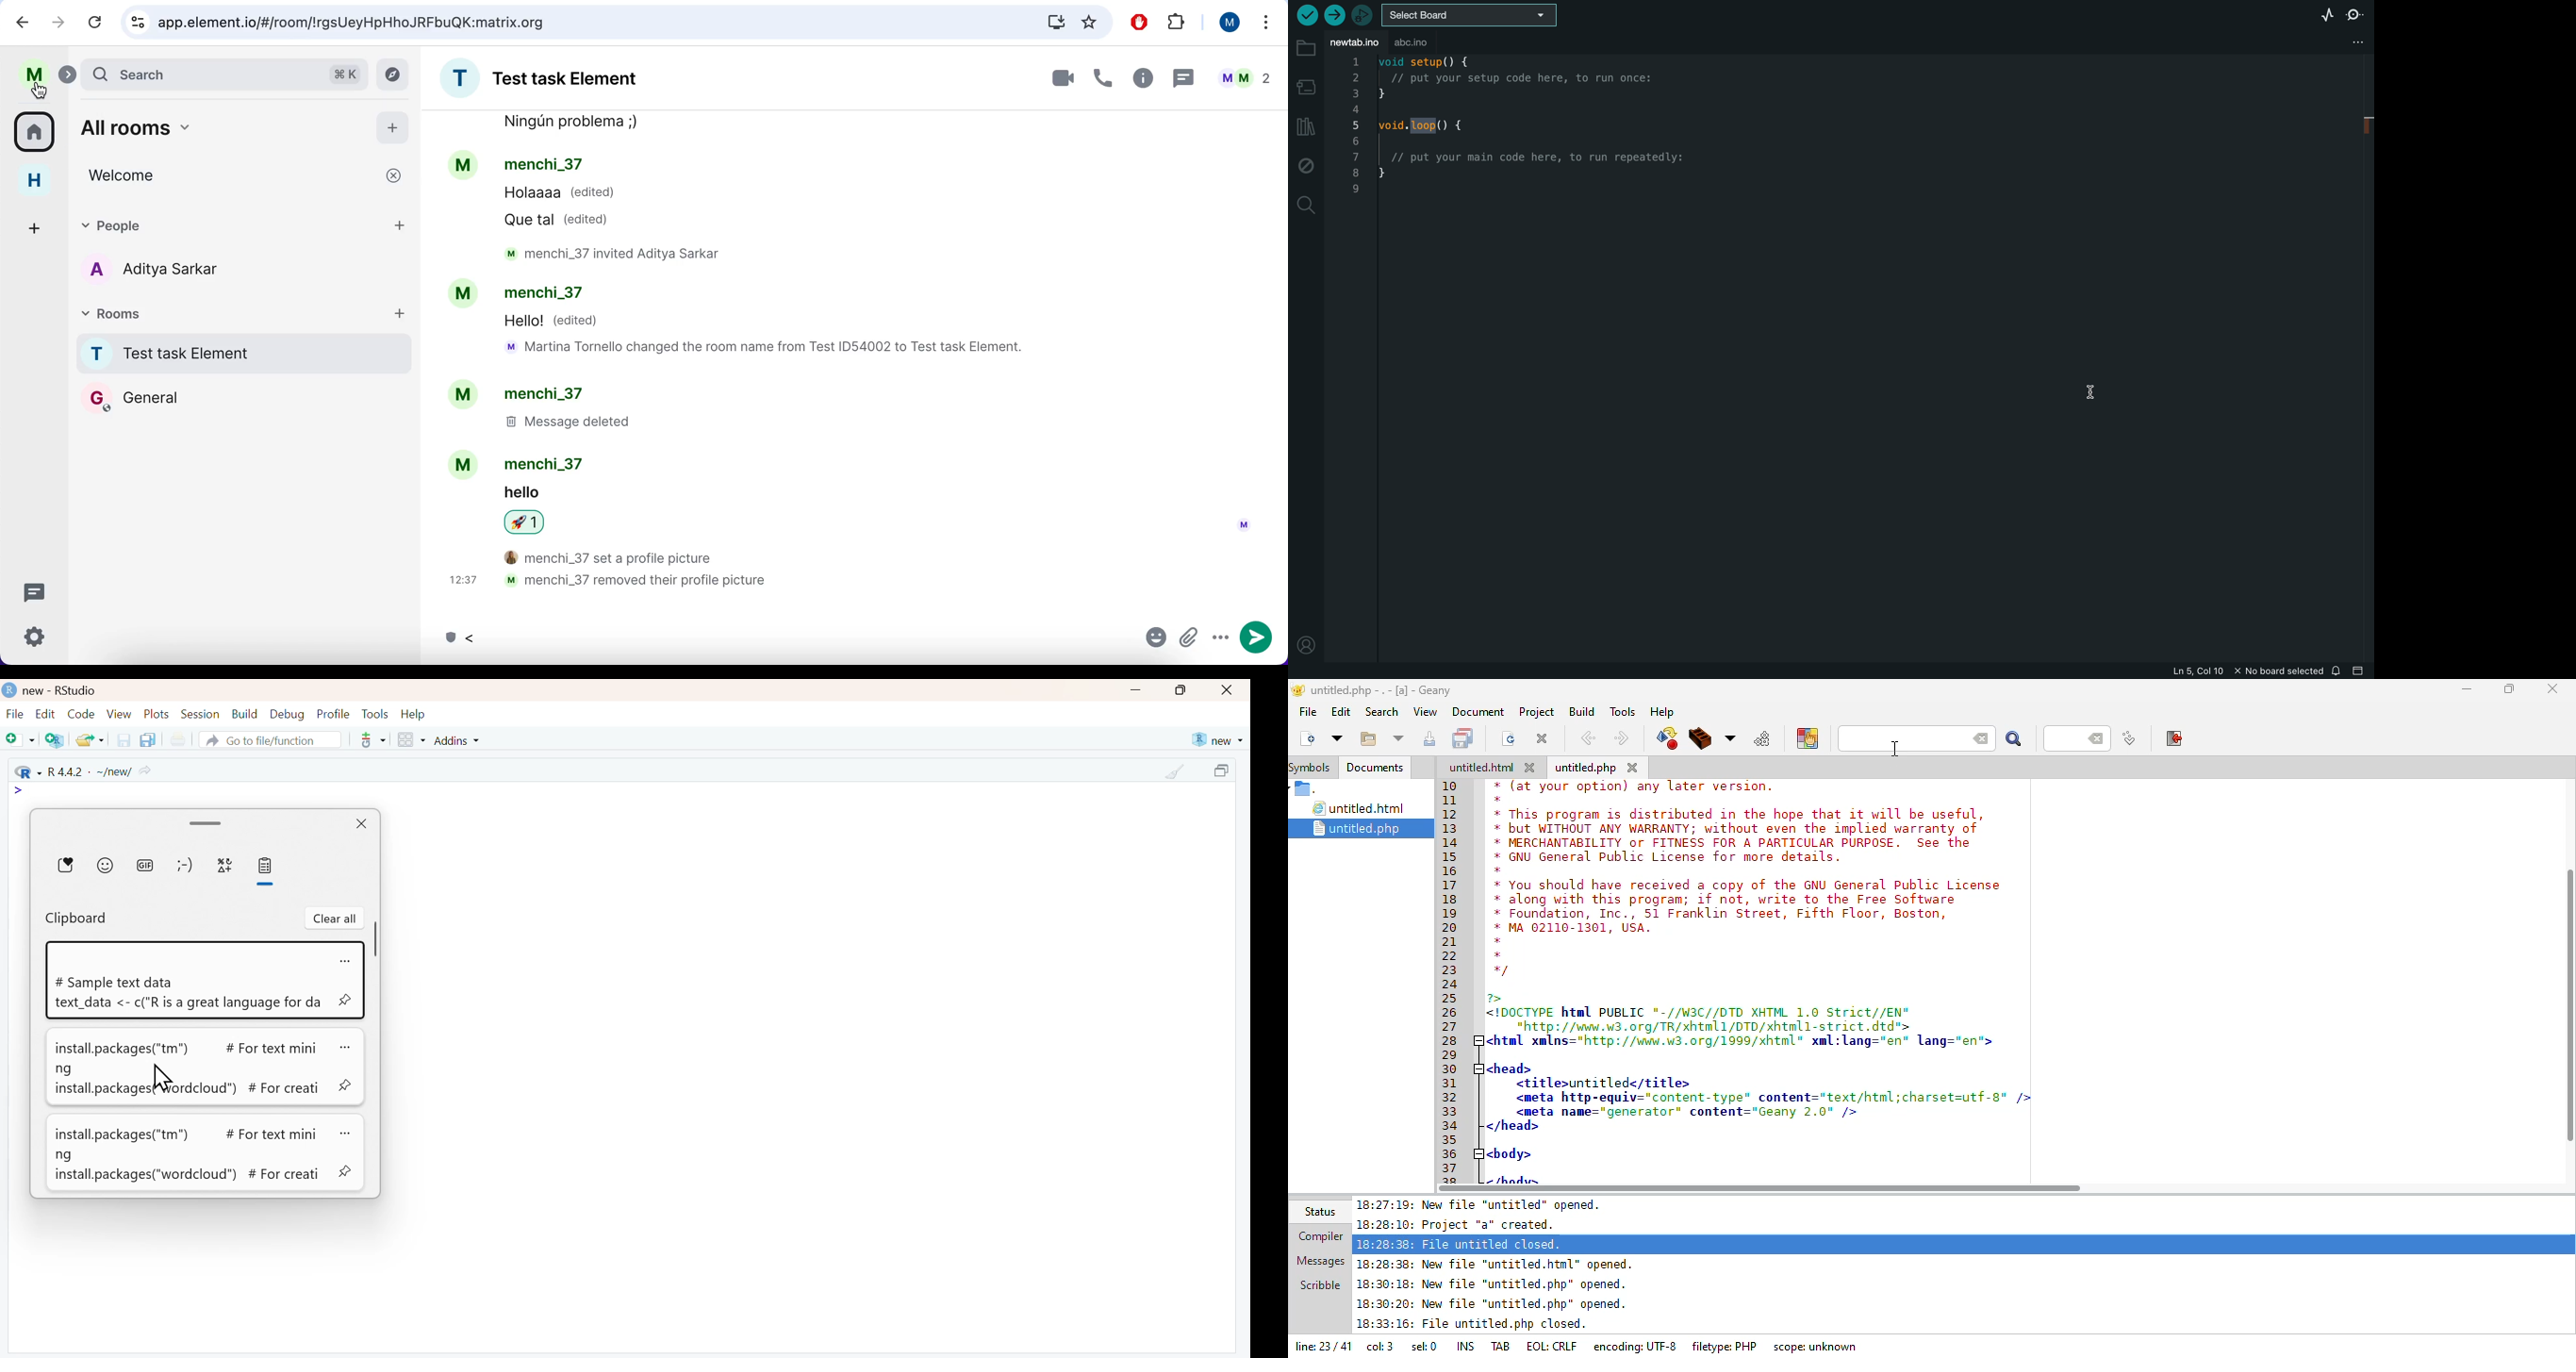 This screenshot has height=1372, width=2576. What do you see at coordinates (2076, 737) in the screenshot?
I see `search line number` at bounding box center [2076, 737].